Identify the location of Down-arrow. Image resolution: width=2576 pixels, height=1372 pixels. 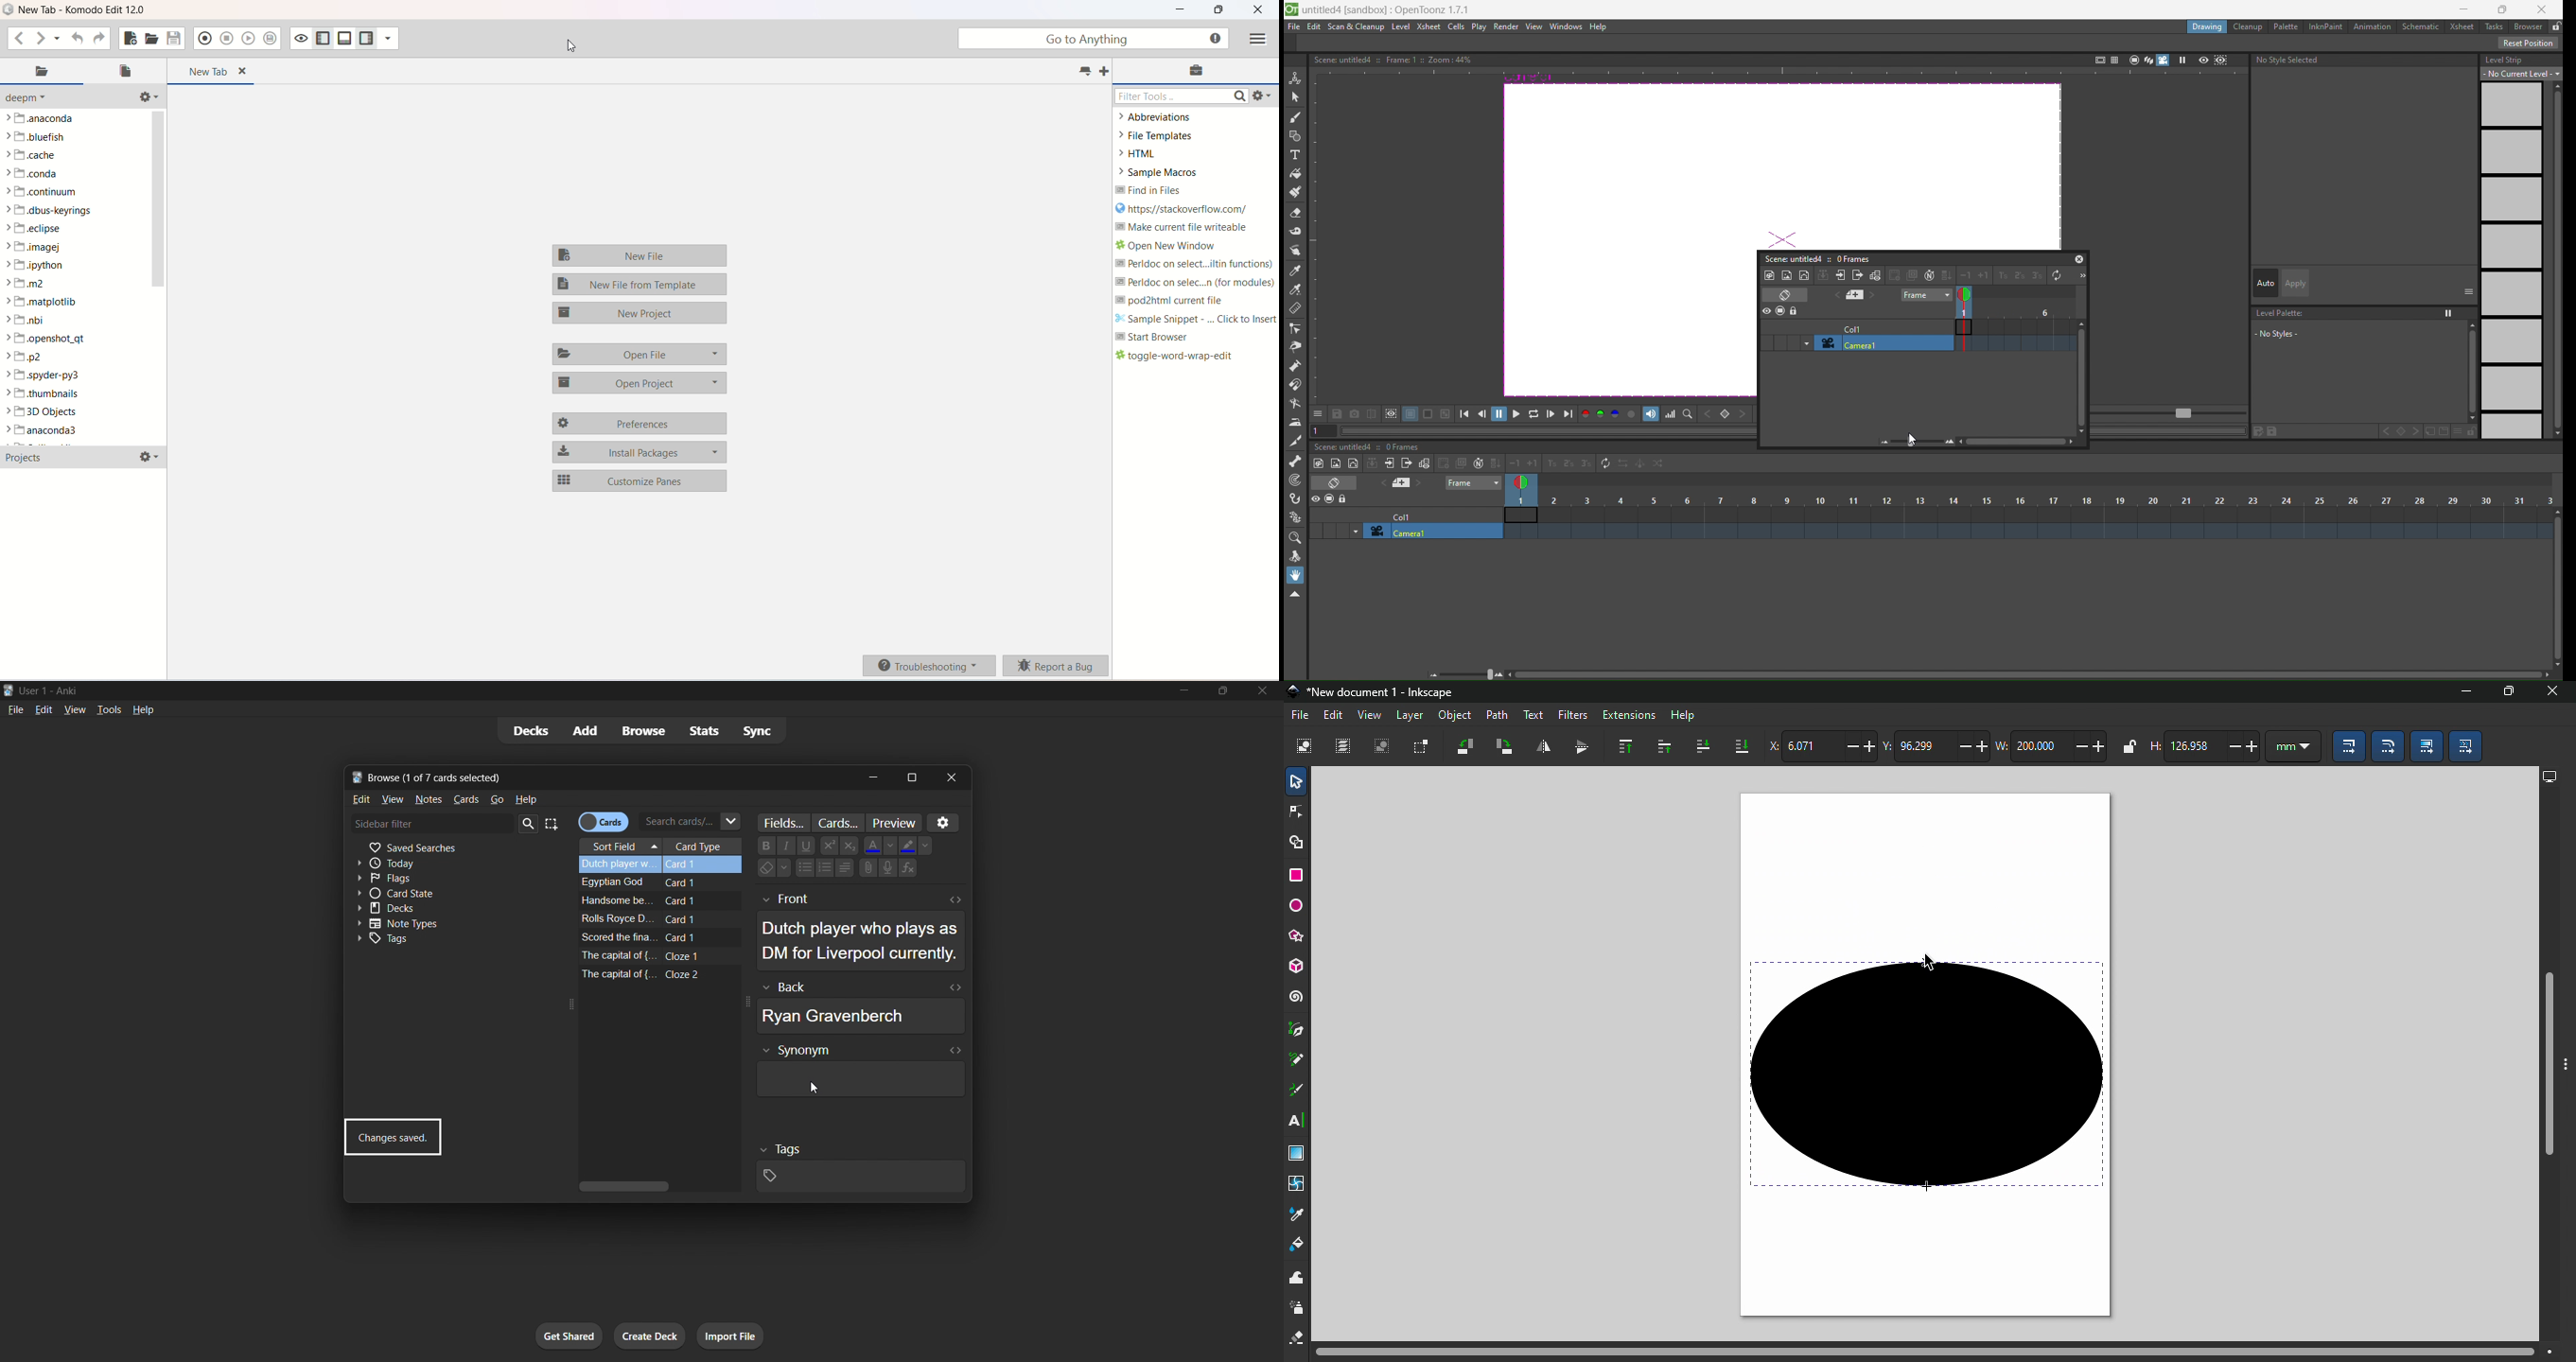
(786, 868).